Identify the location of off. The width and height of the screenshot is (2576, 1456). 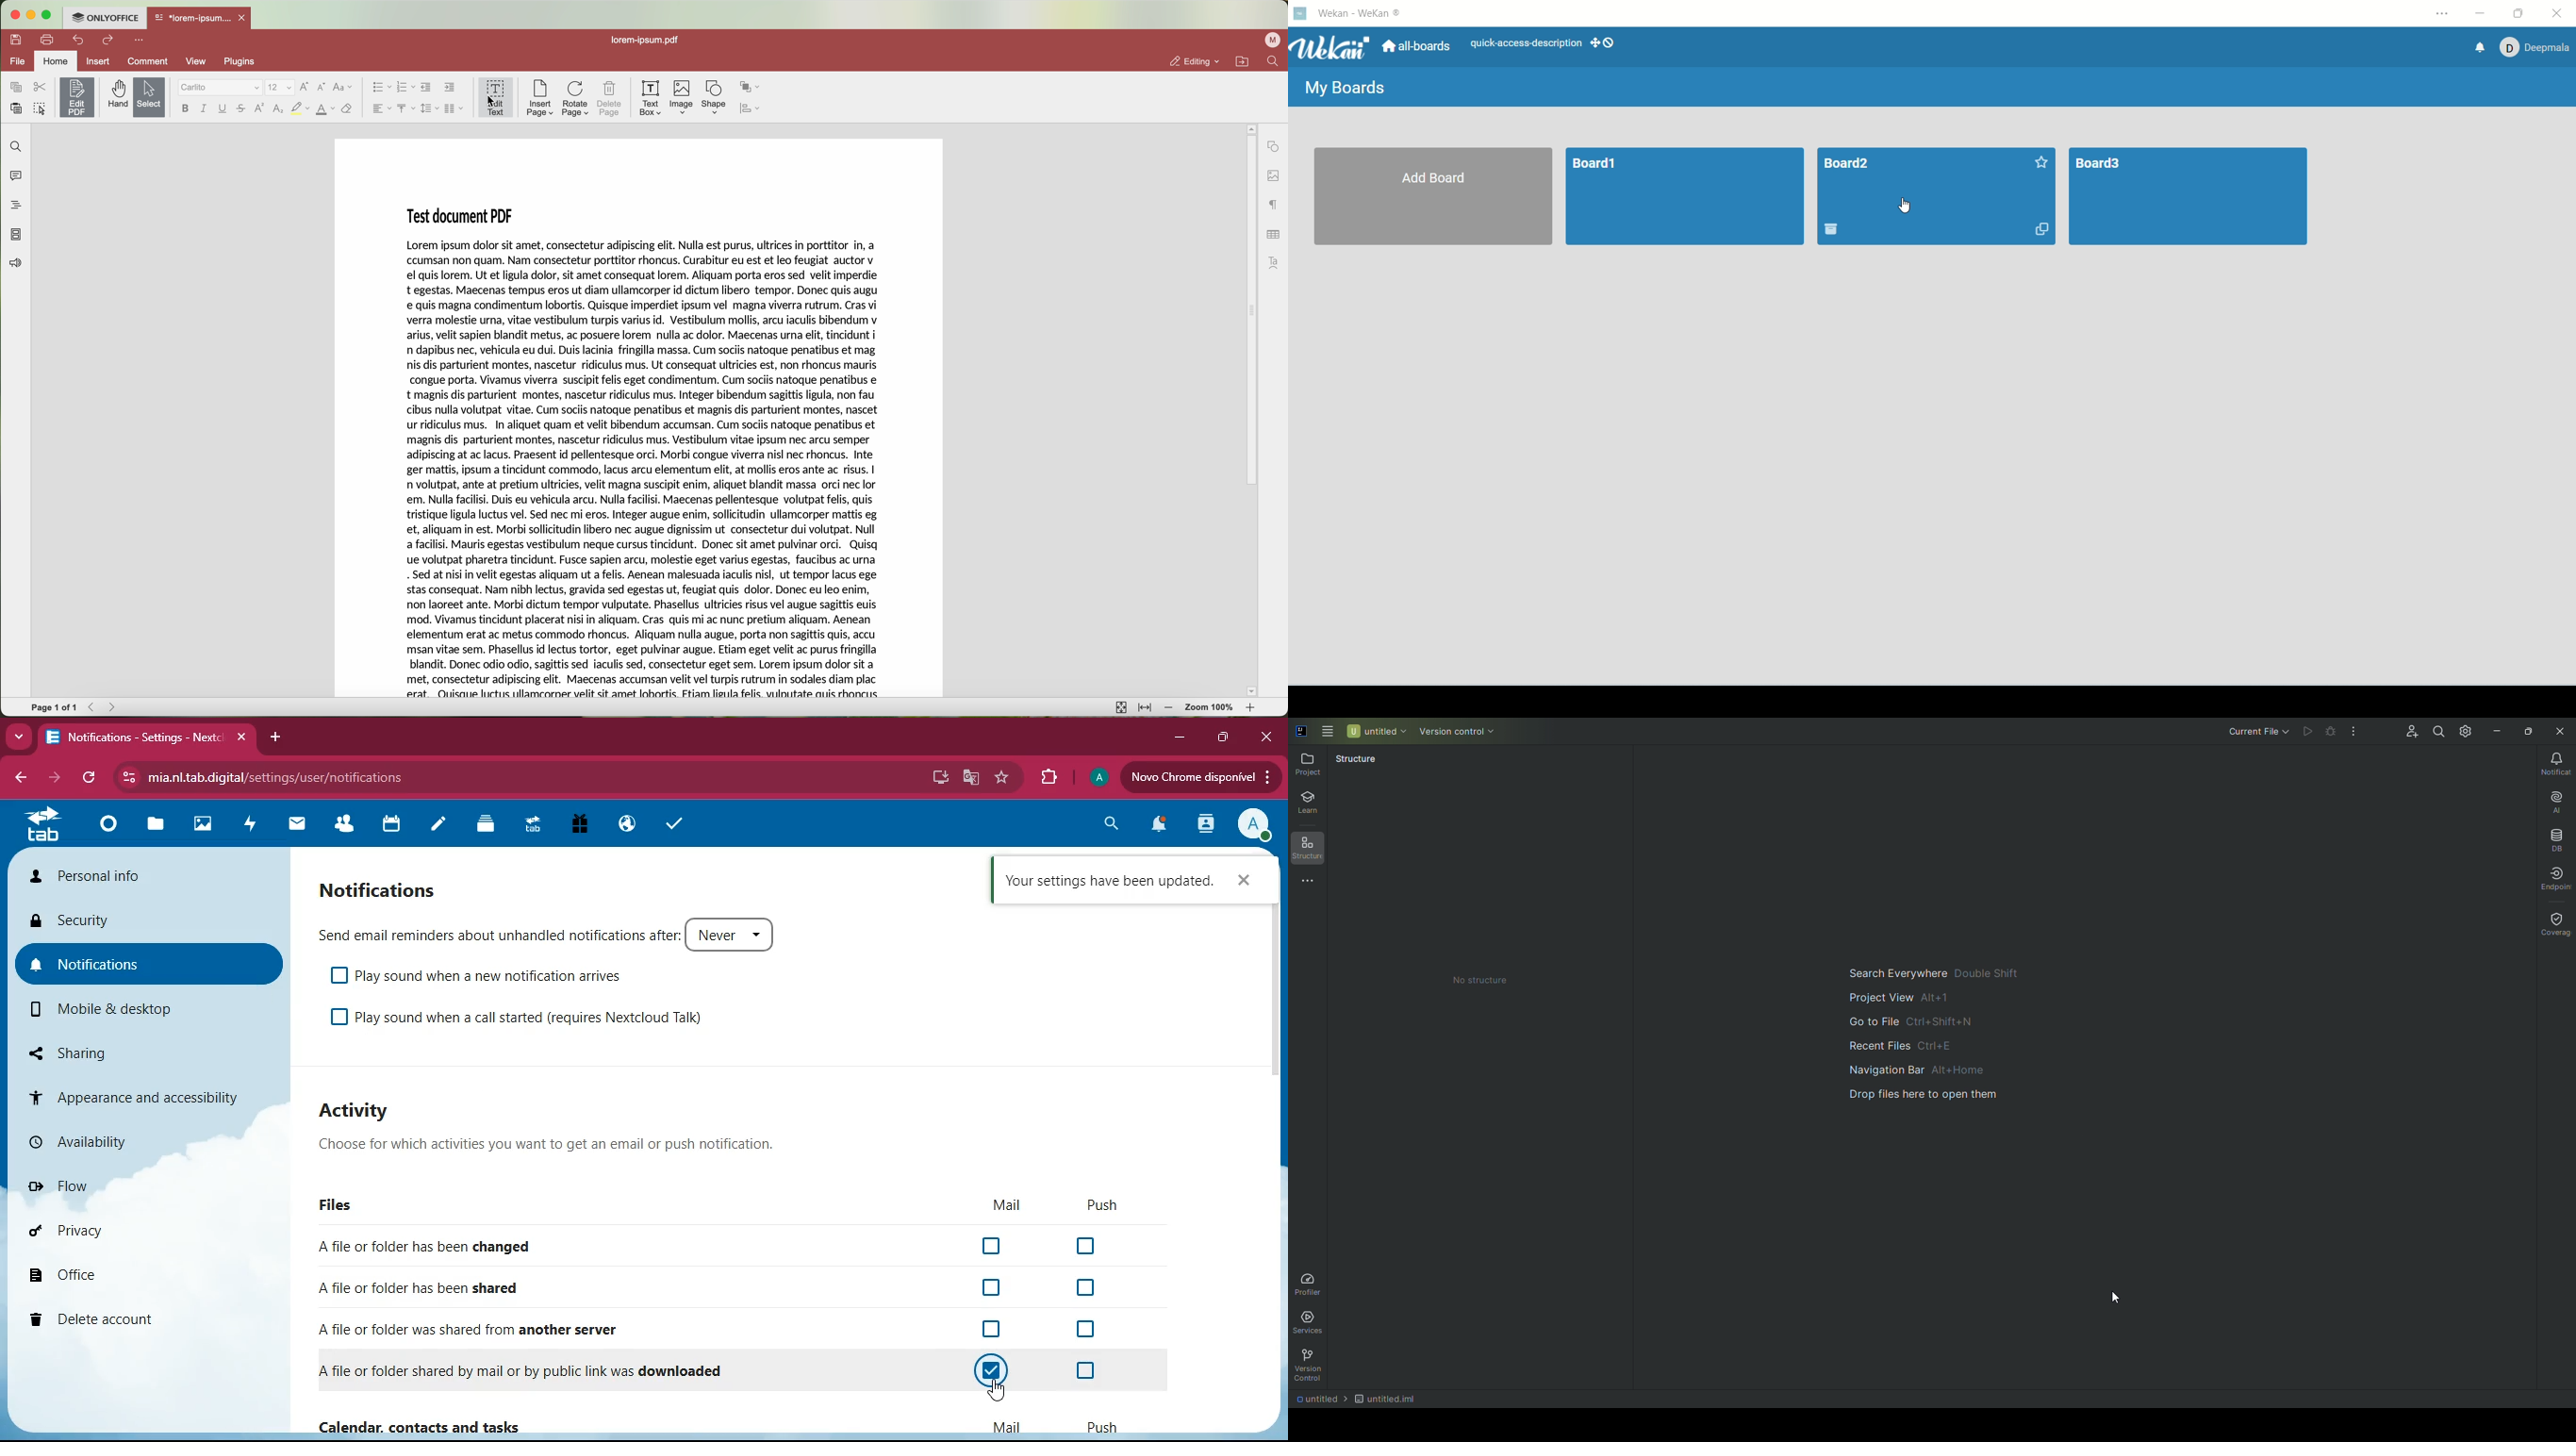
(993, 1247).